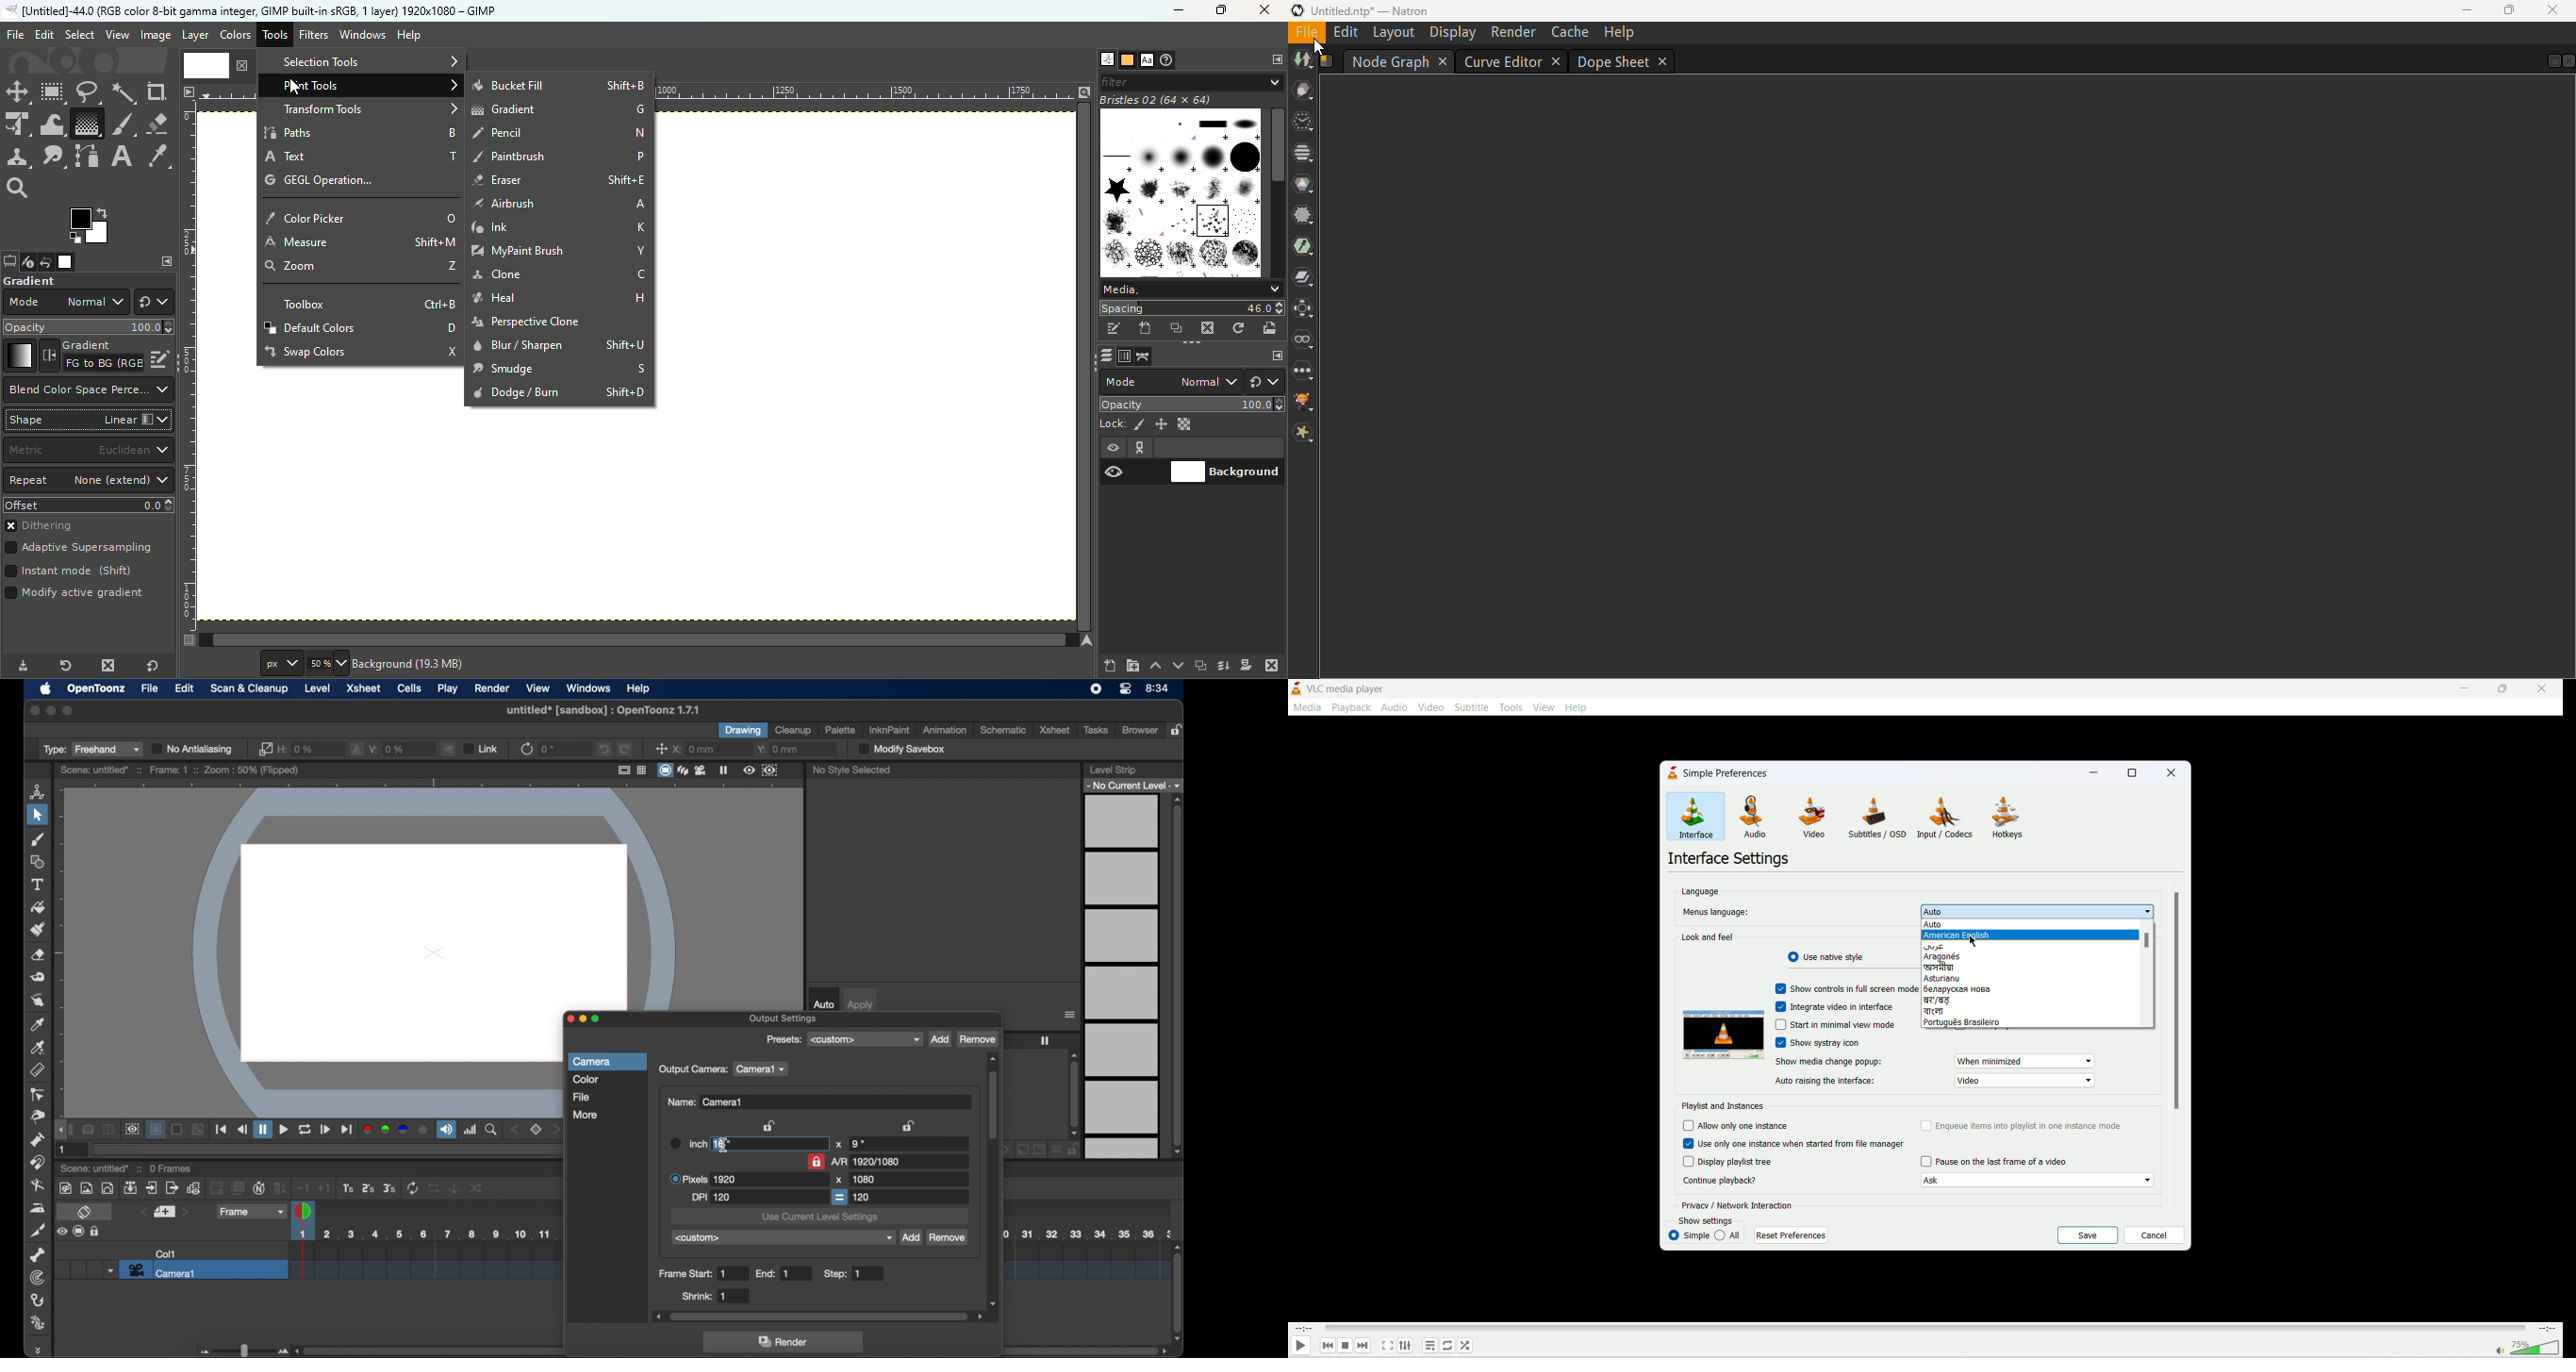  I want to click on no current level, so click(1135, 785).